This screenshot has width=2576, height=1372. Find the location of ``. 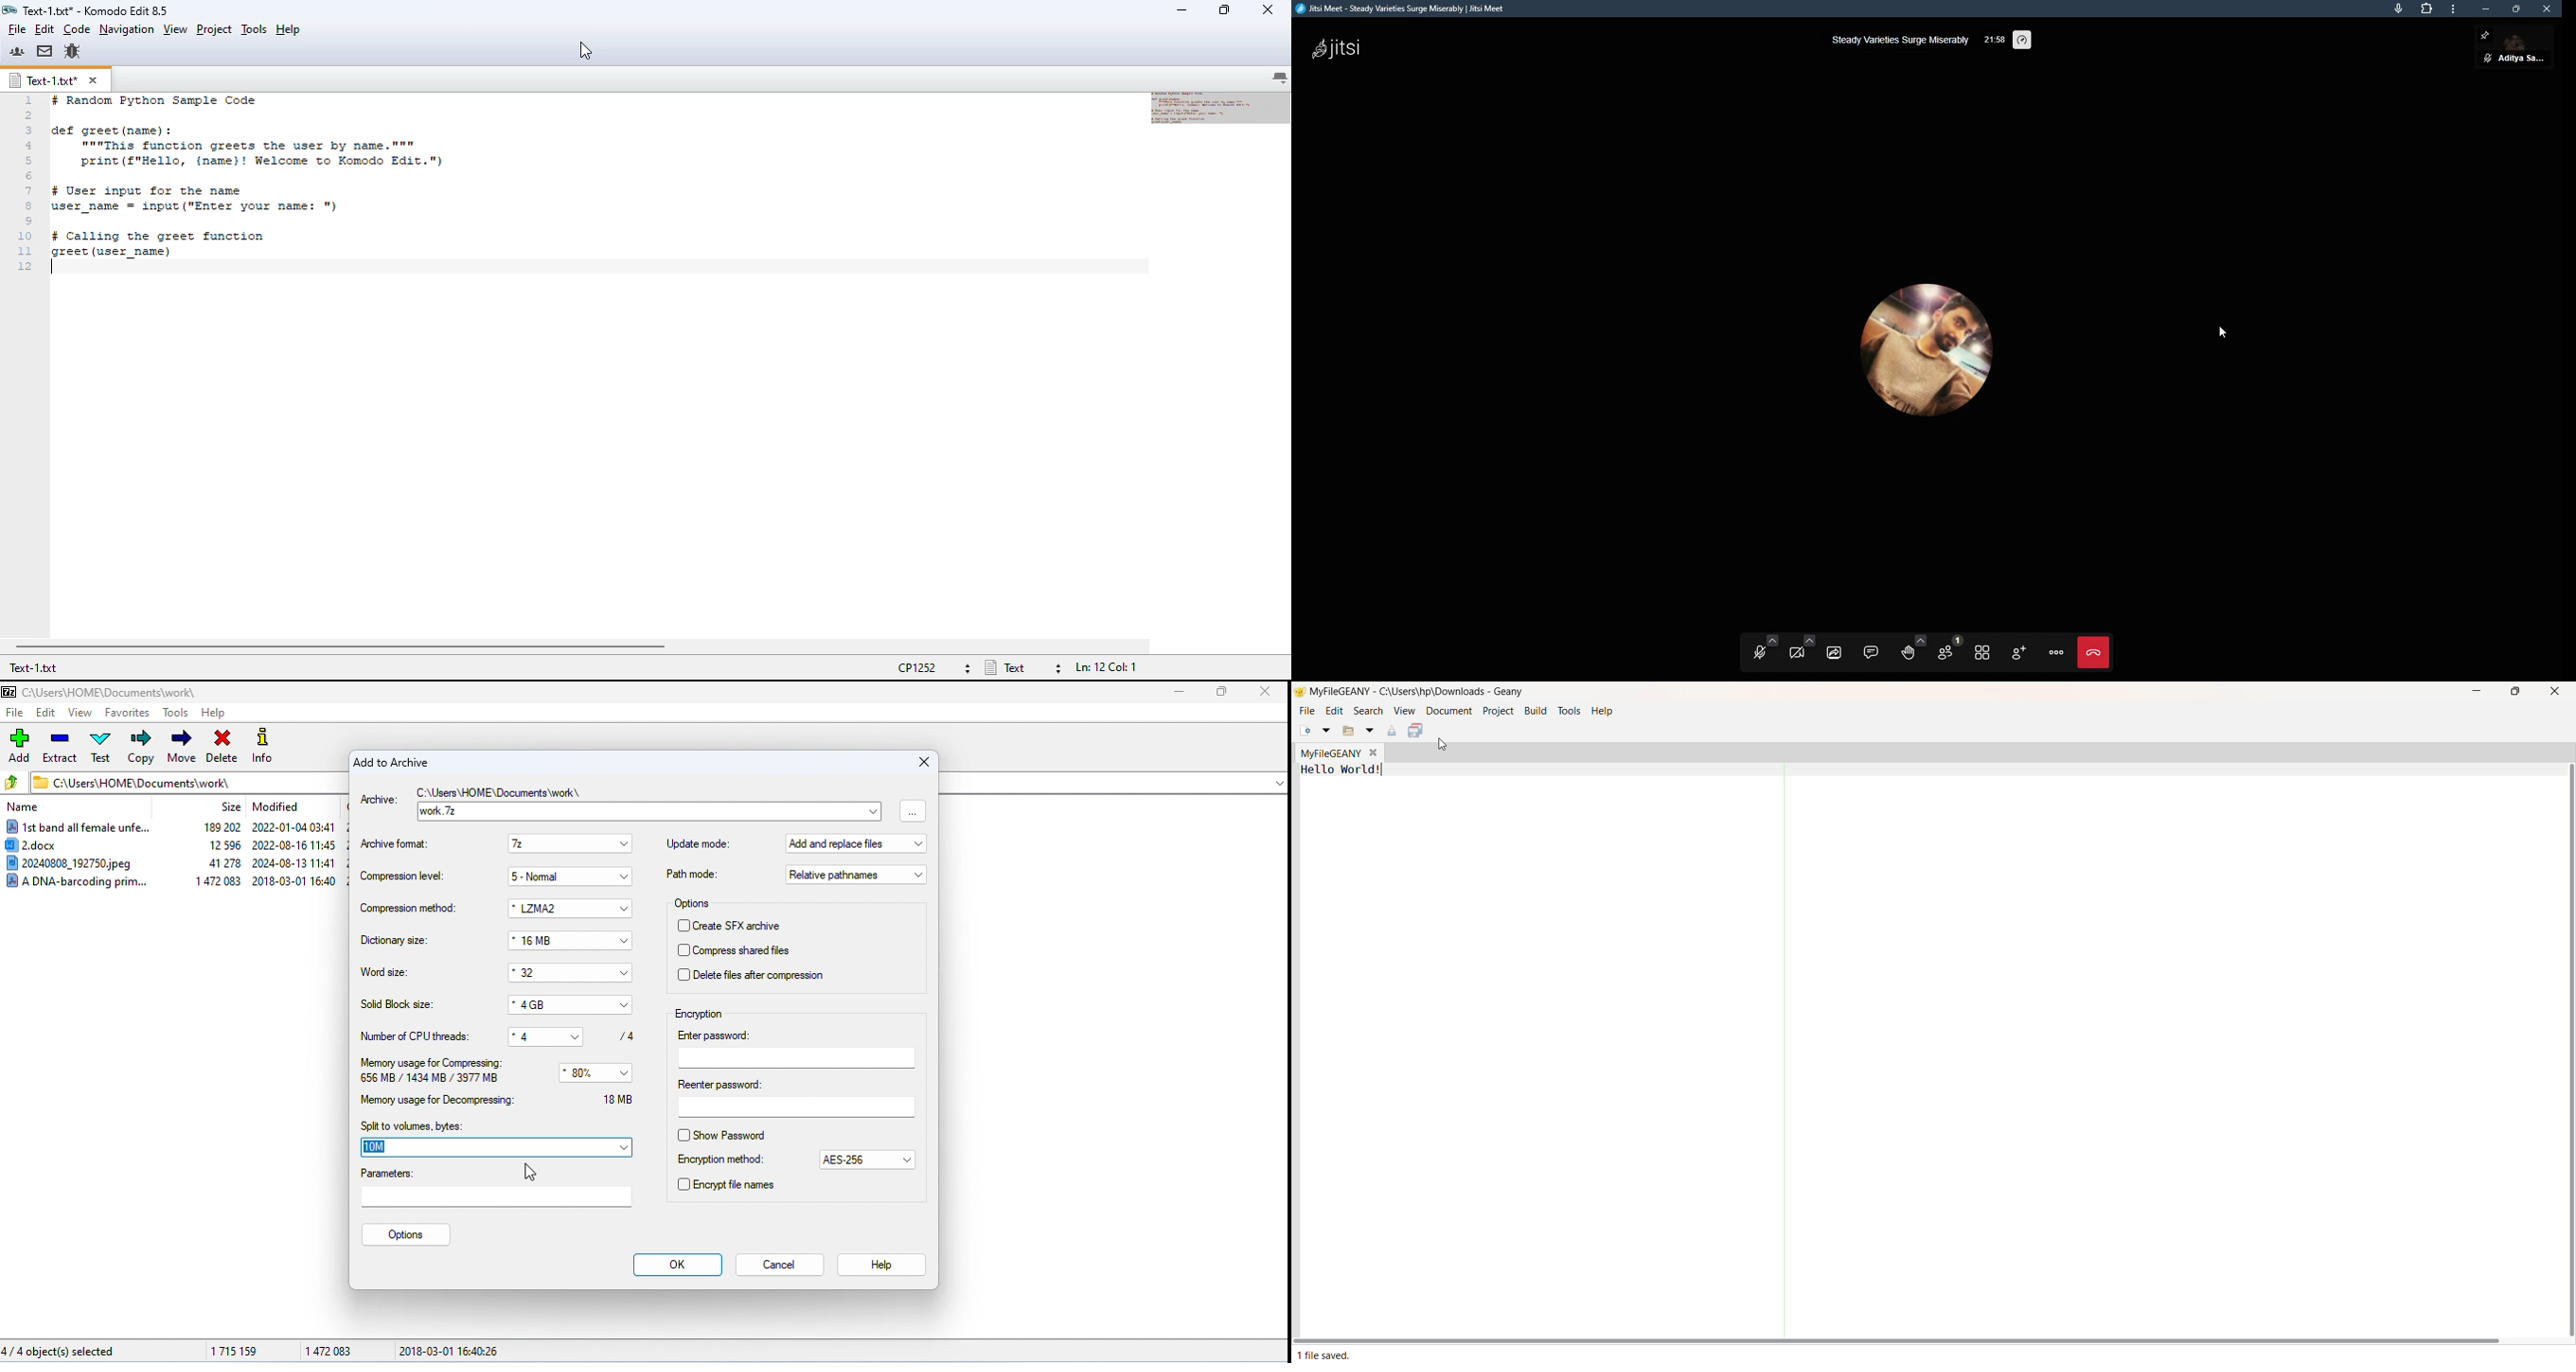

 is located at coordinates (626, 942).